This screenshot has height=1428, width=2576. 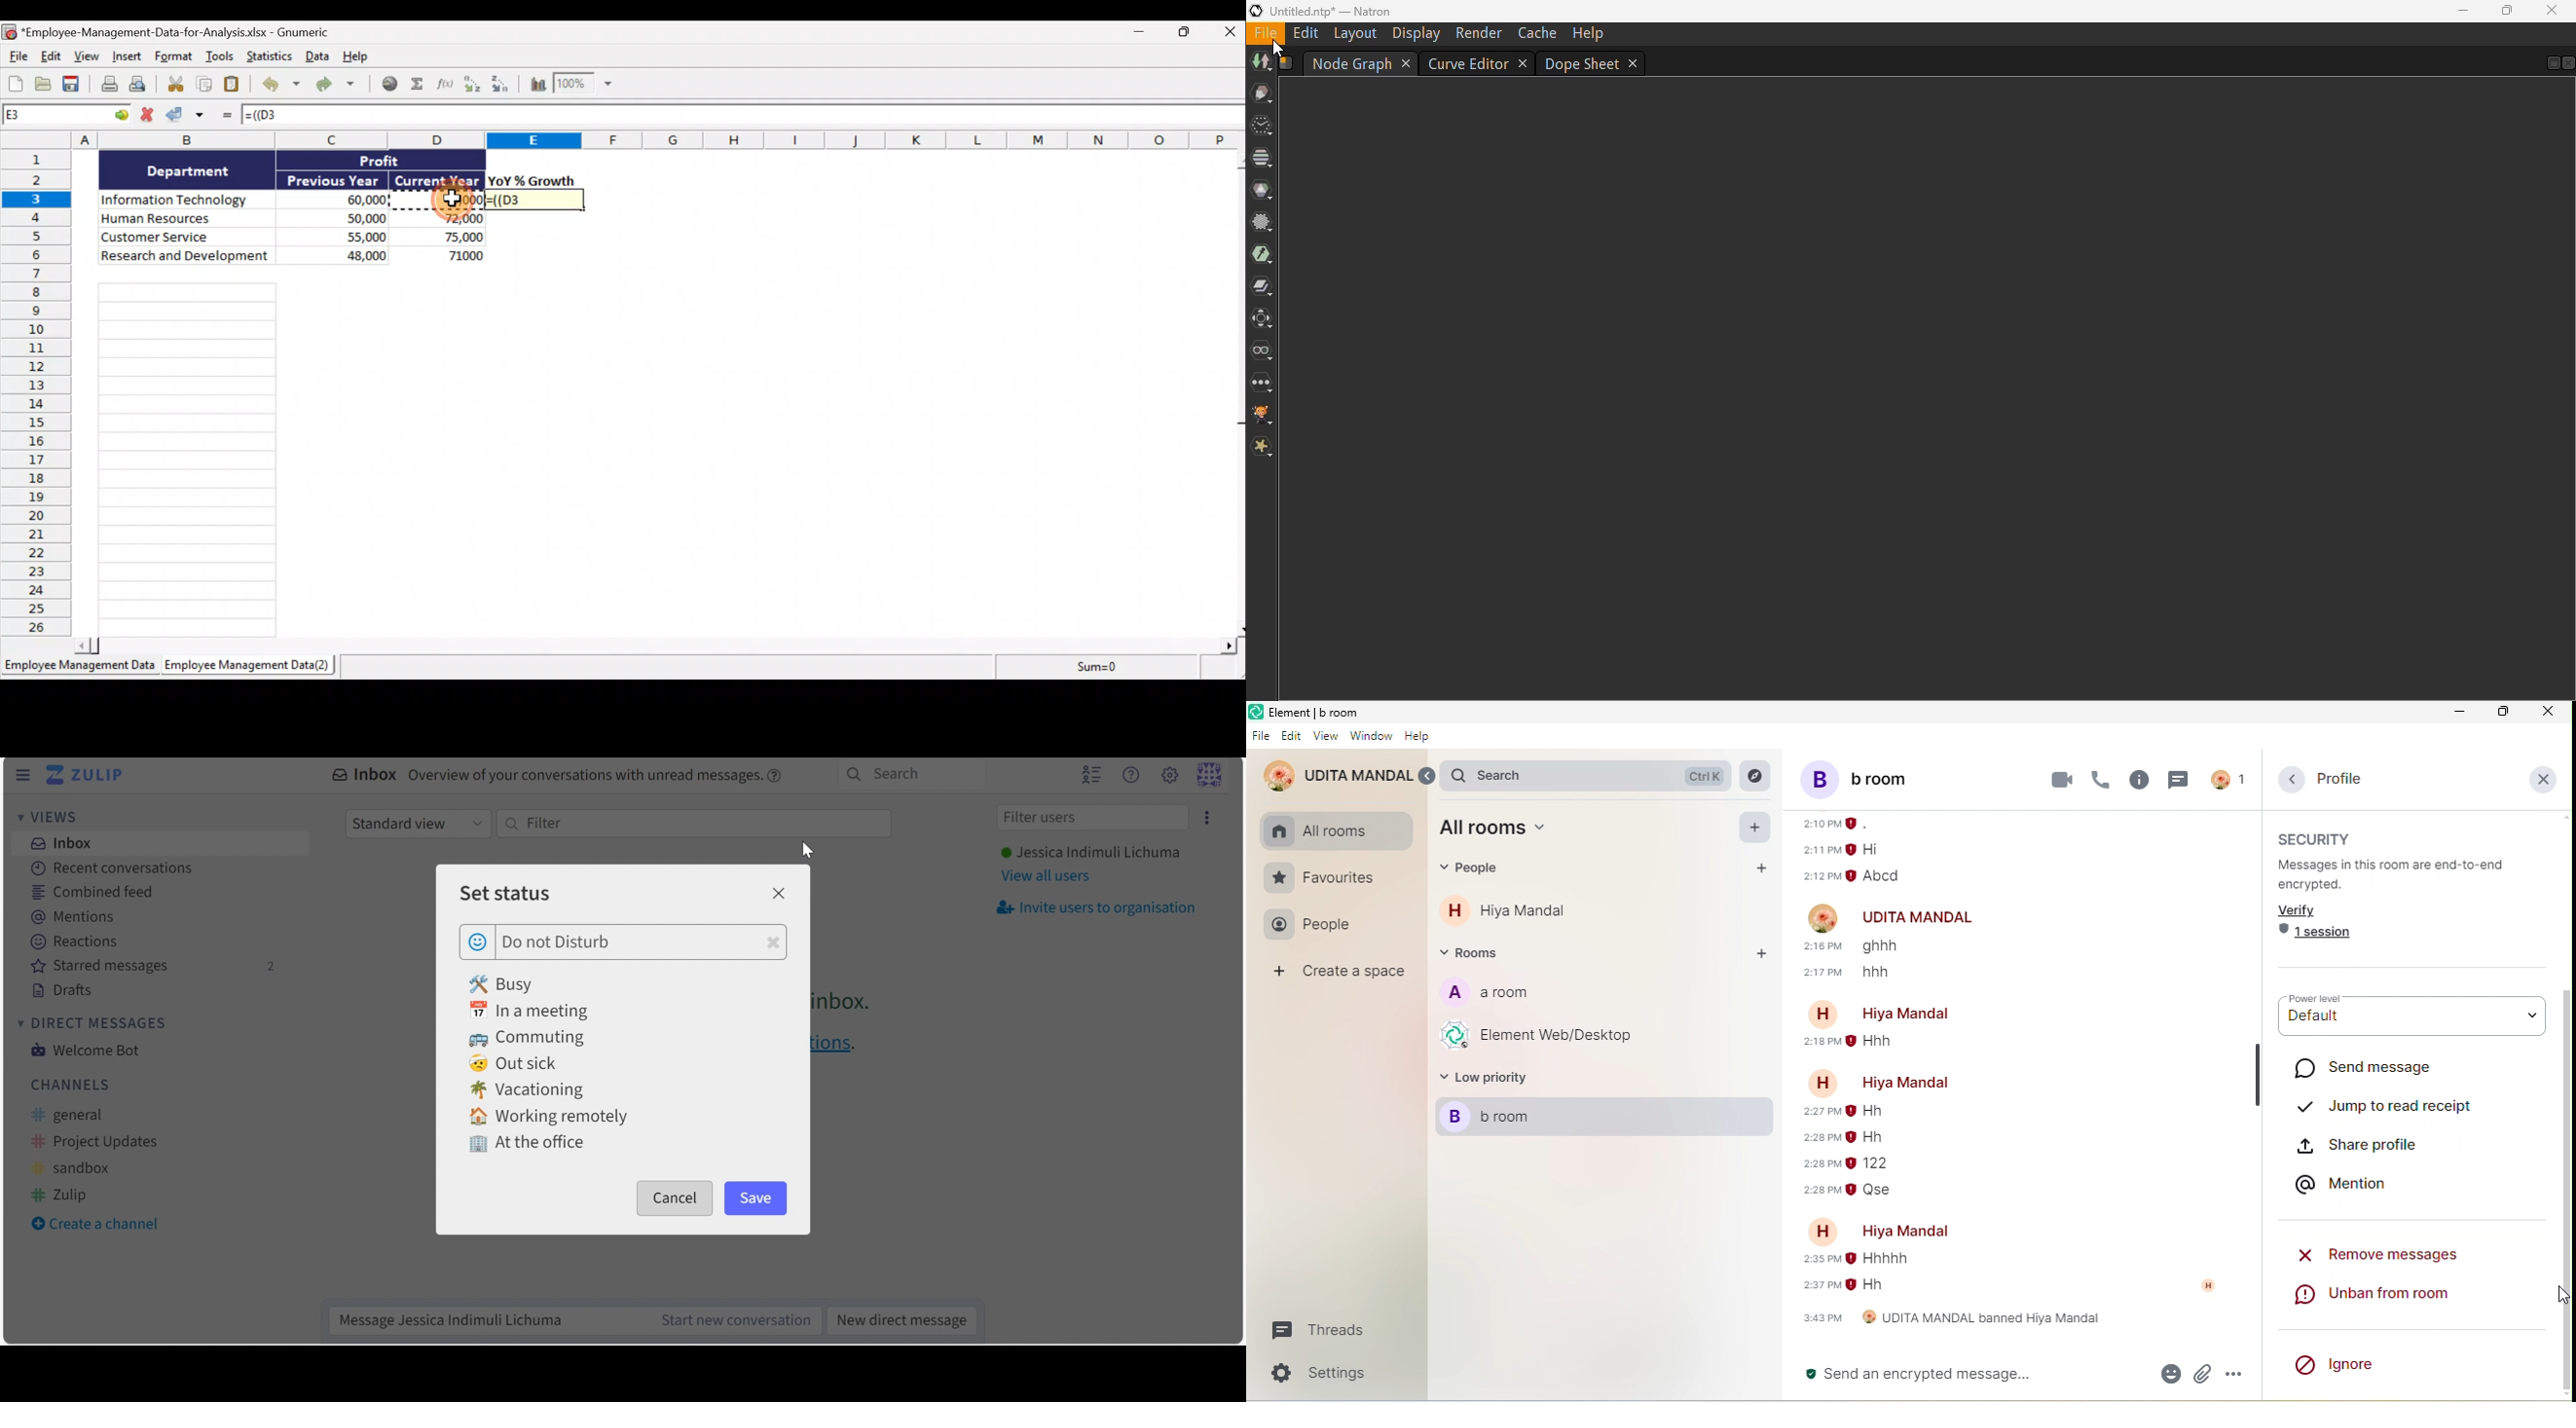 What do you see at coordinates (1261, 737) in the screenshot?
I see `file` at bounding box center [1261, 737].